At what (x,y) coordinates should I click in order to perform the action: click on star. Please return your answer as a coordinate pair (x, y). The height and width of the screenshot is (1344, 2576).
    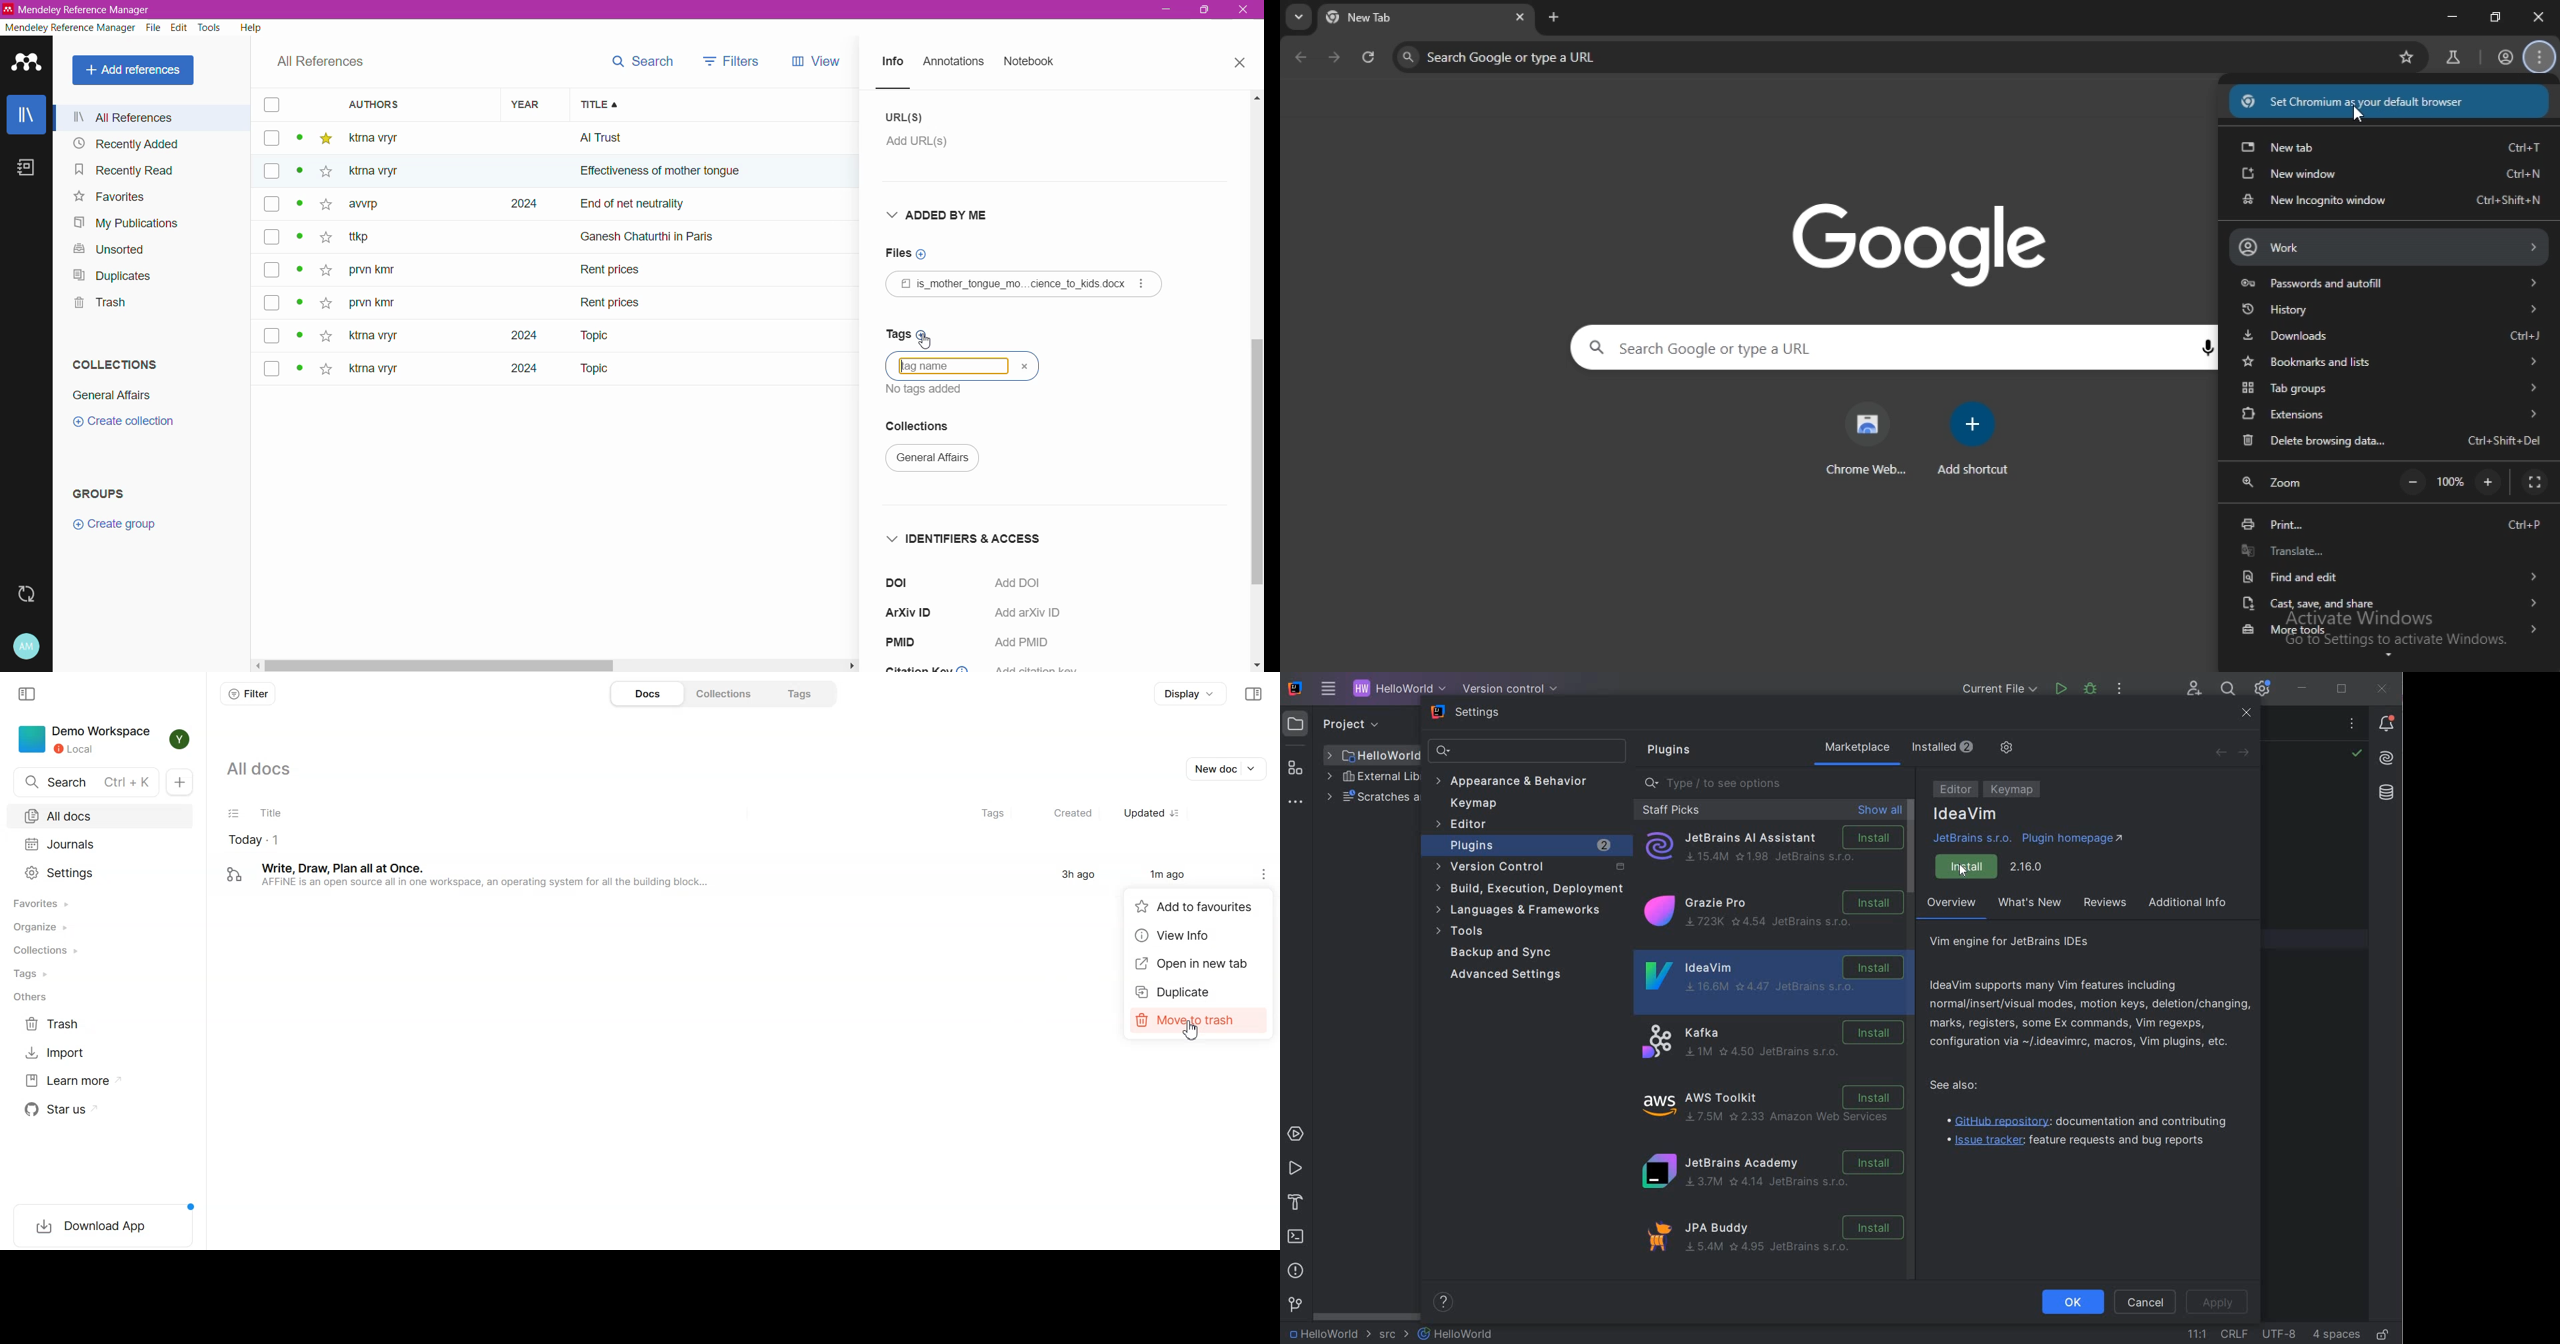
    Looking at the image, I should click on (323, 271).